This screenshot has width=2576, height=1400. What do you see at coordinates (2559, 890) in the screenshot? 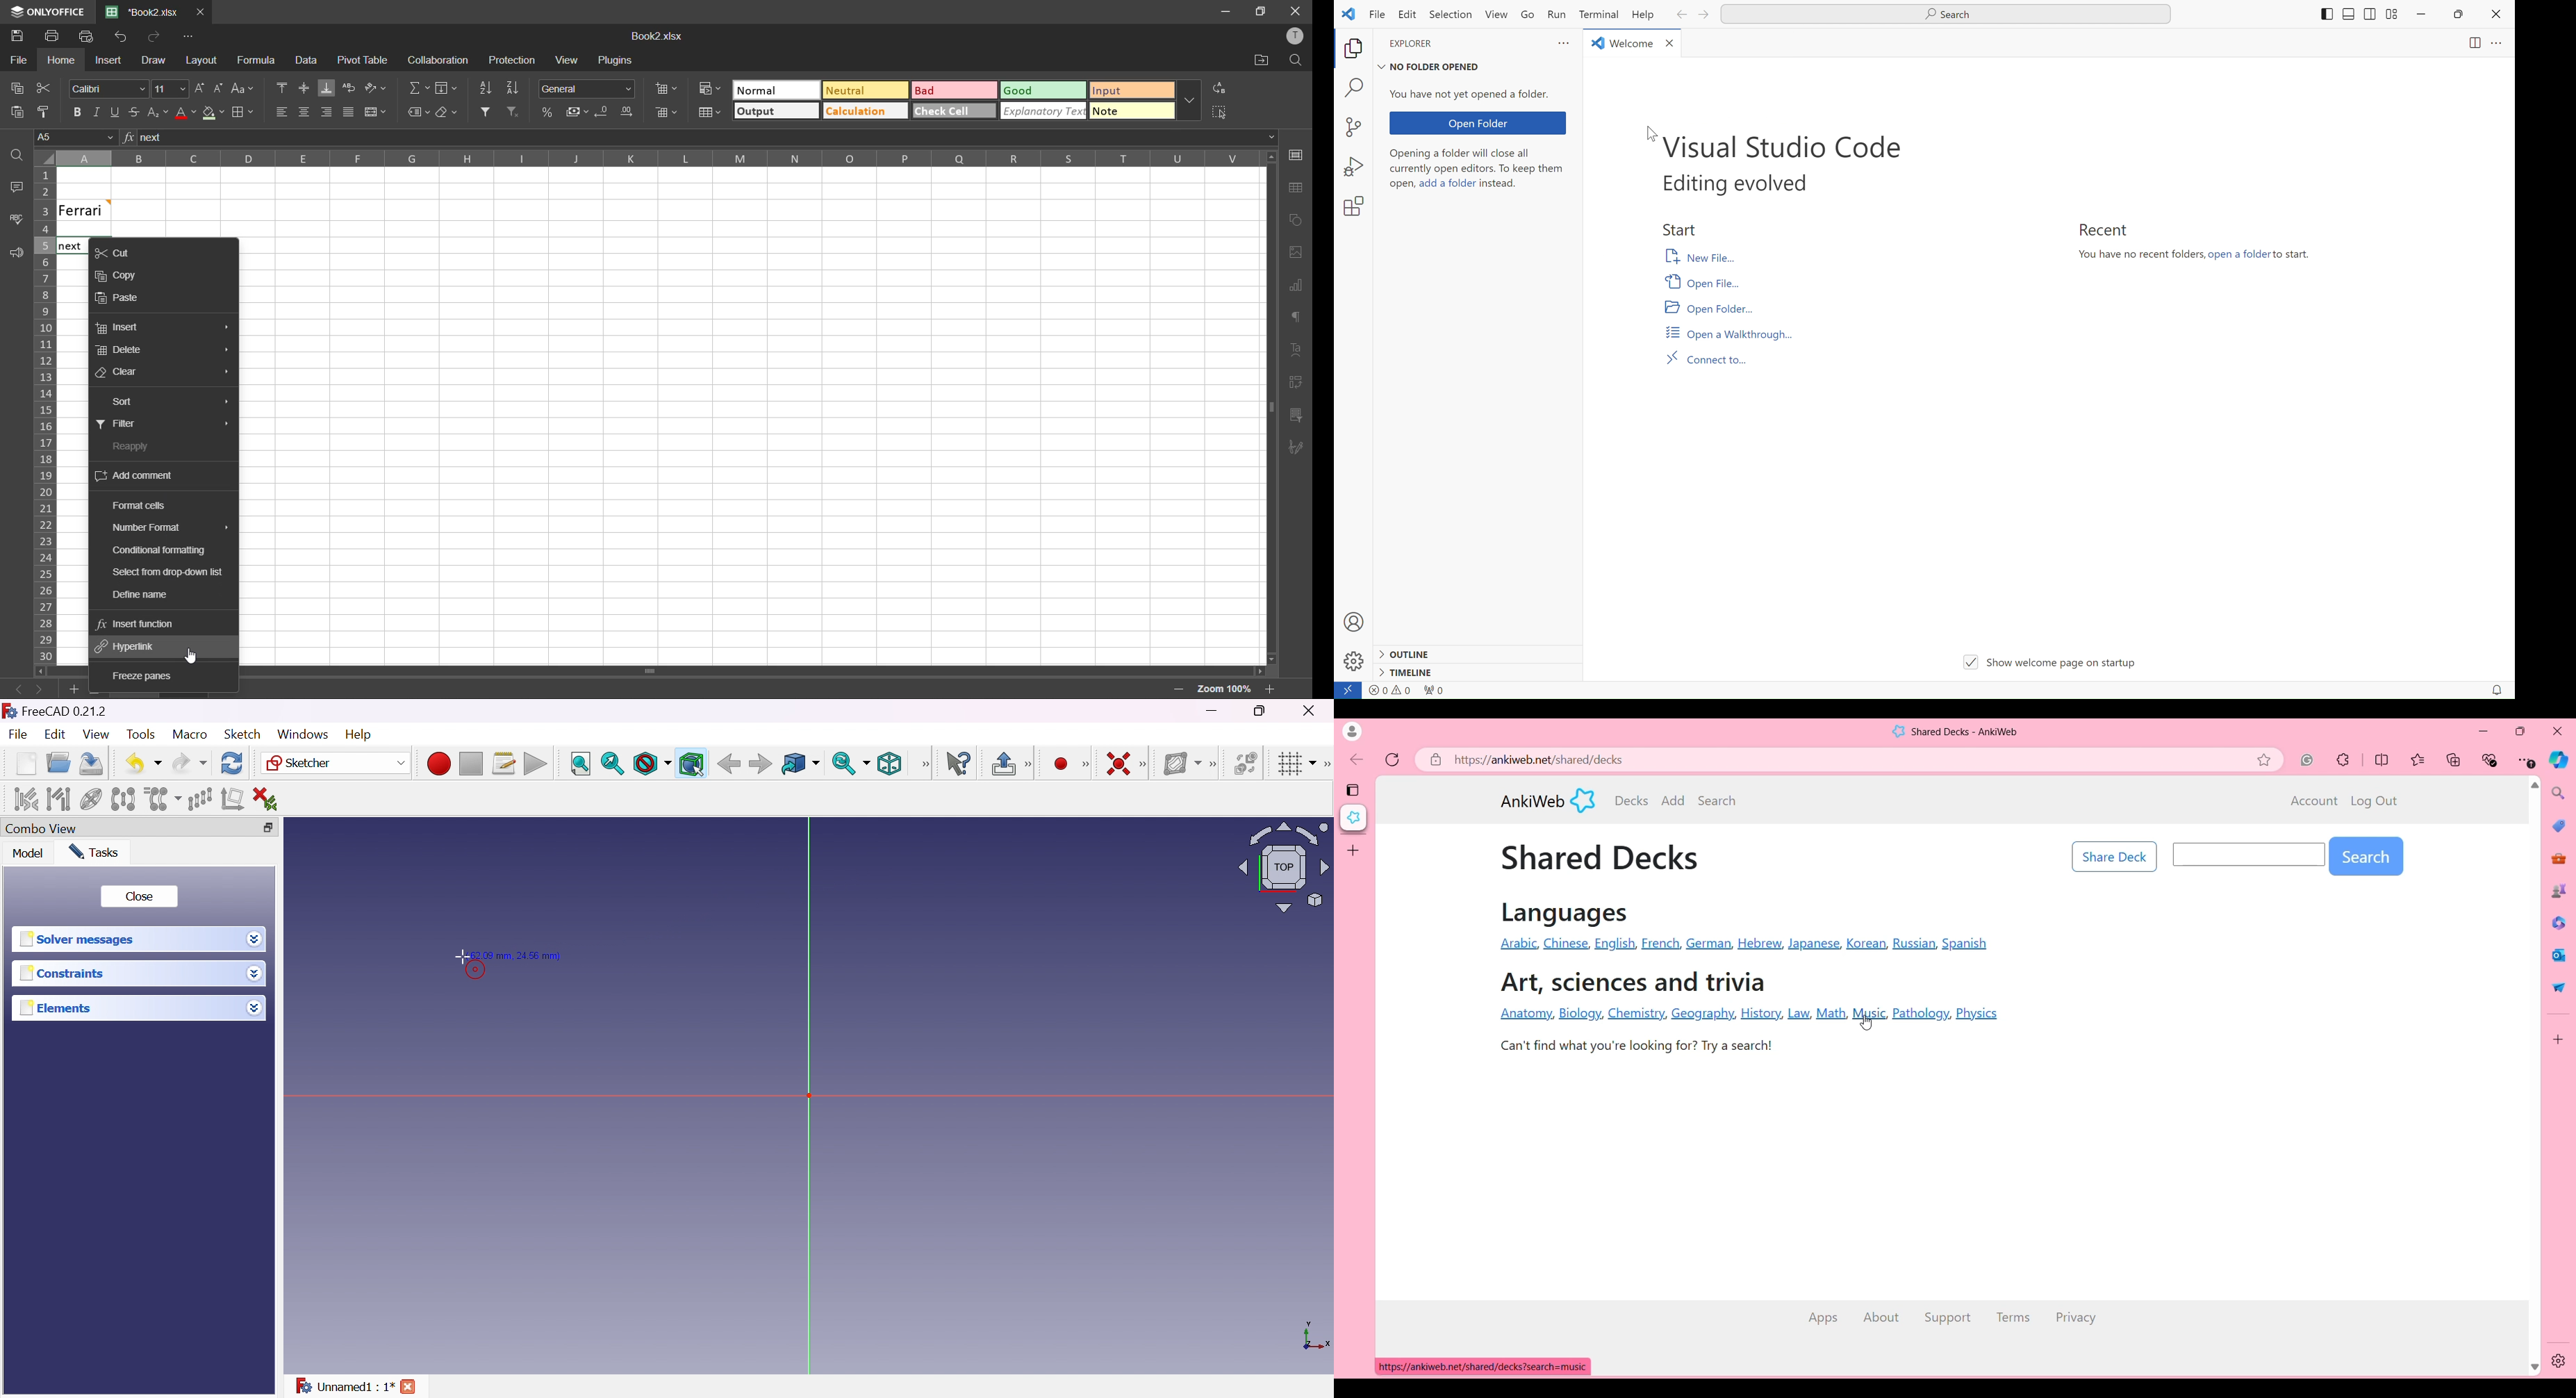
I see `Games` at bounding box center [2559, 890].